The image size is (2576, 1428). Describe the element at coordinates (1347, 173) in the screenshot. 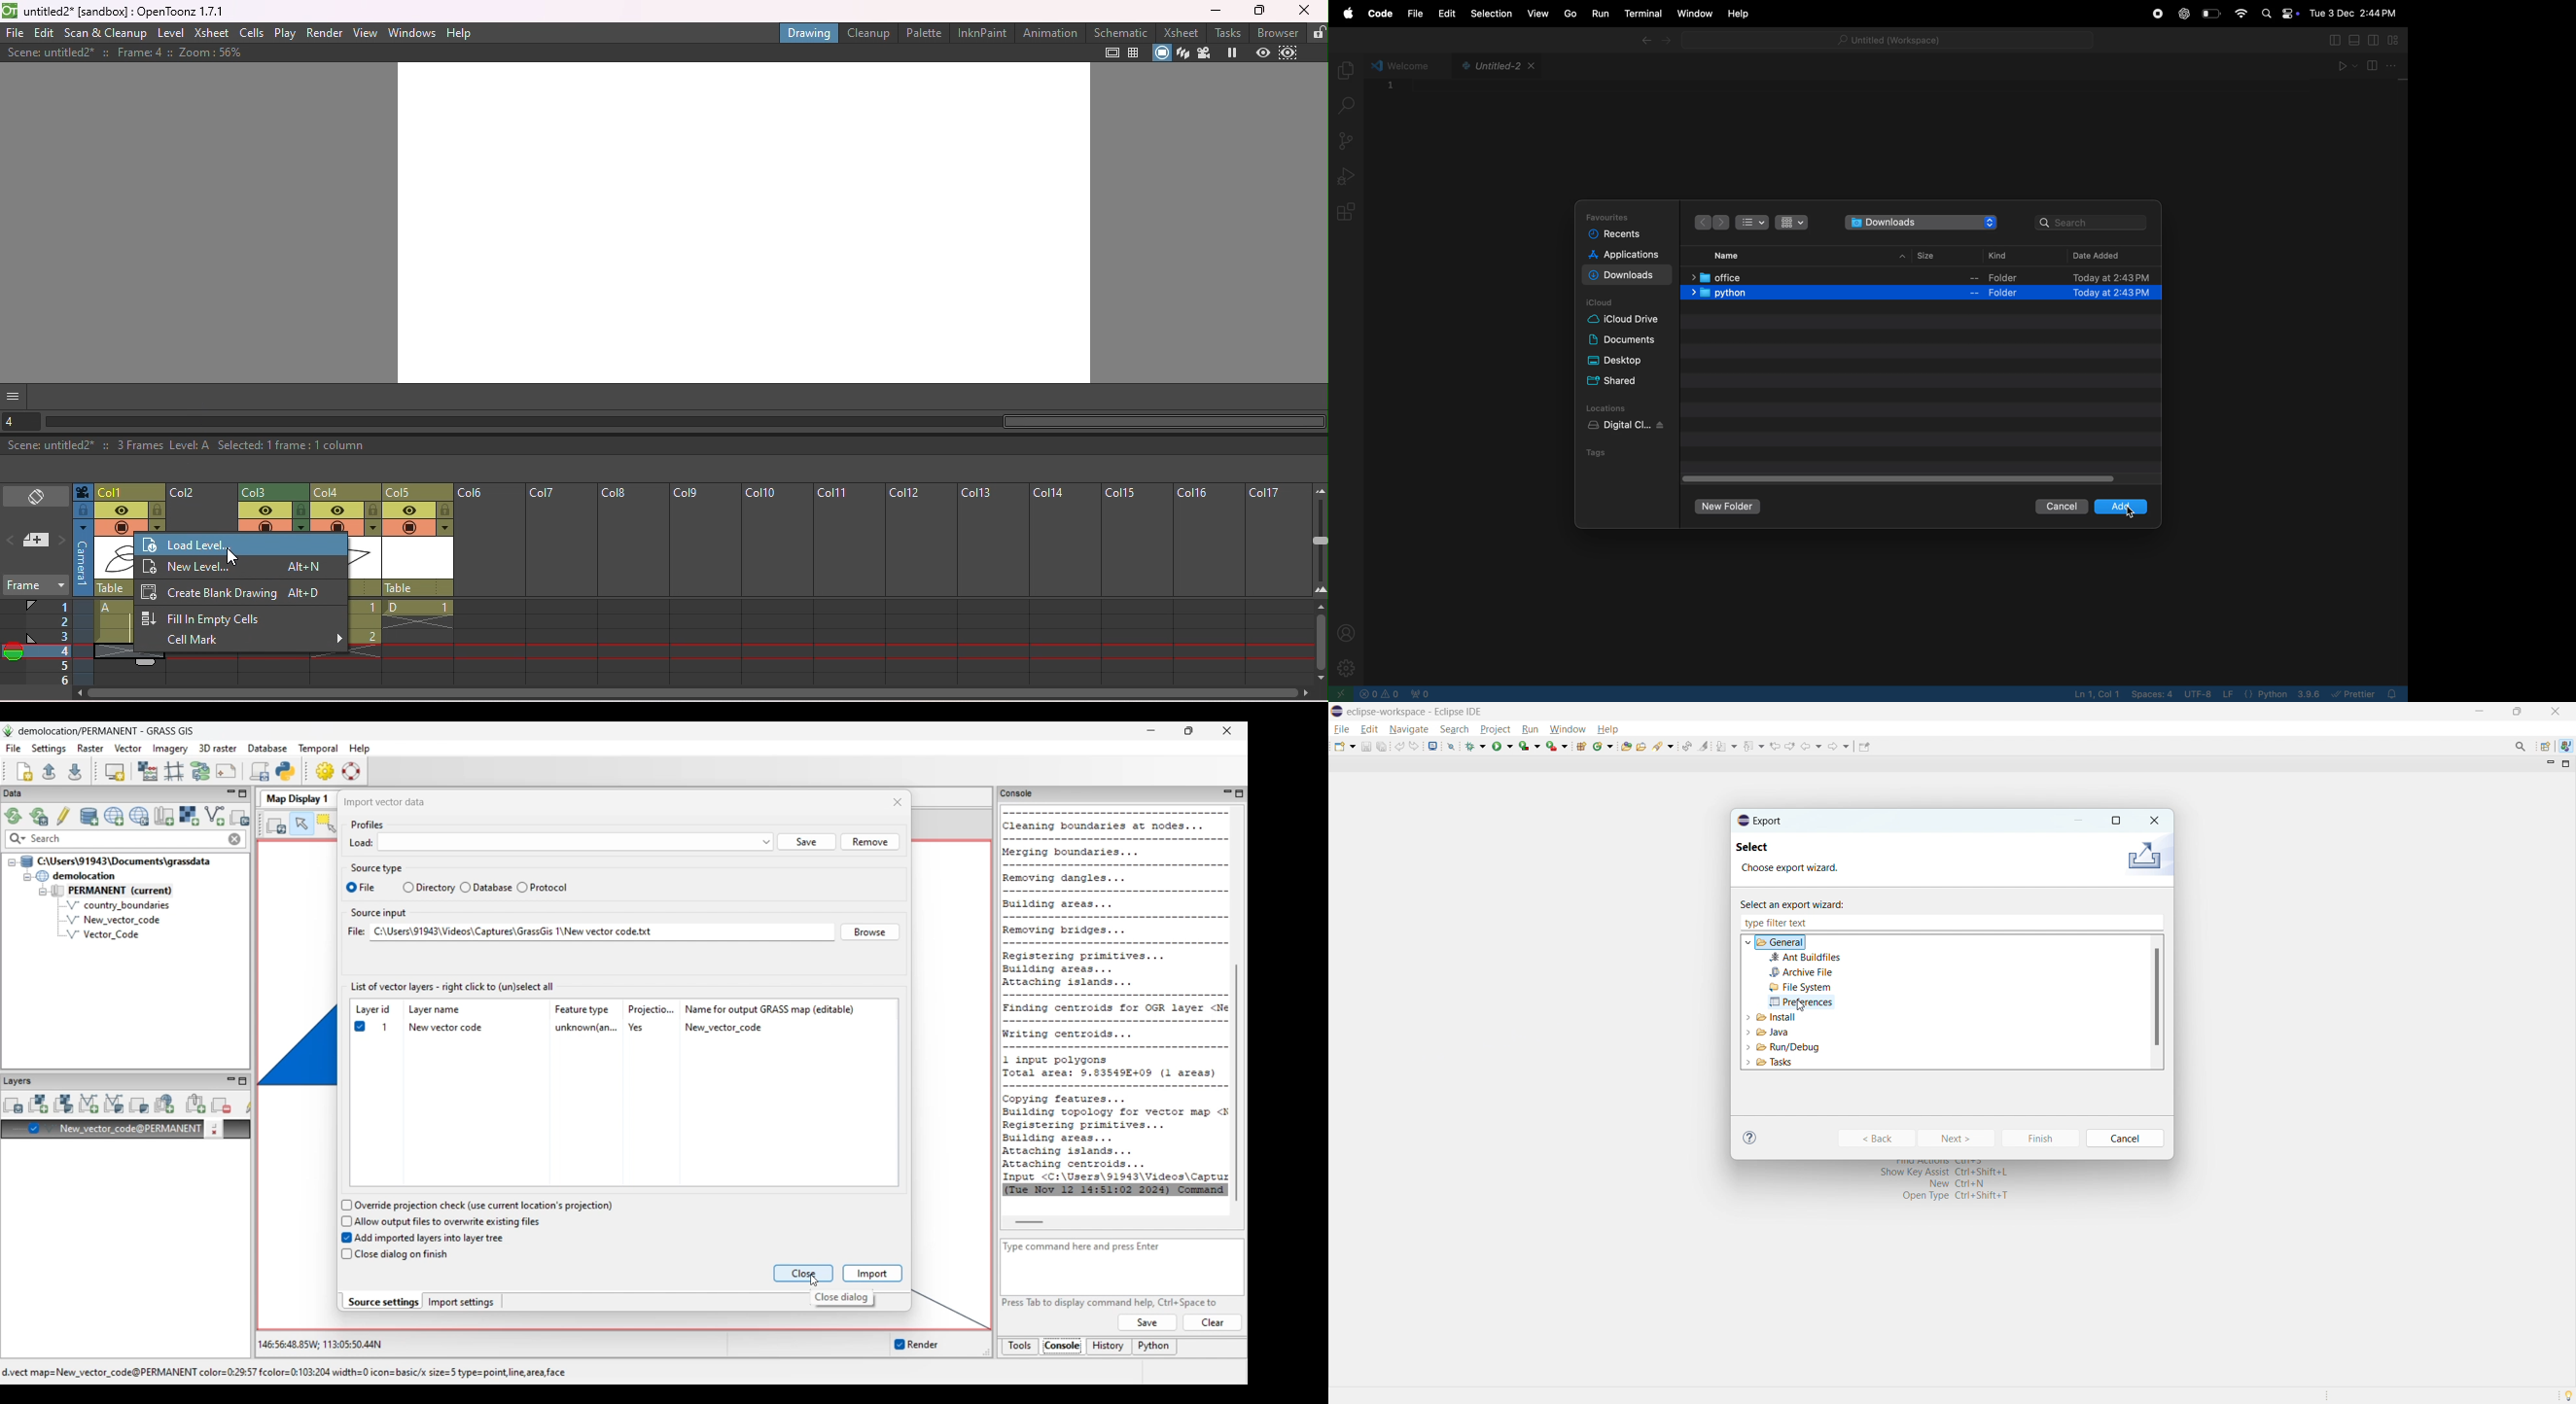

I see `run debug` at that location.